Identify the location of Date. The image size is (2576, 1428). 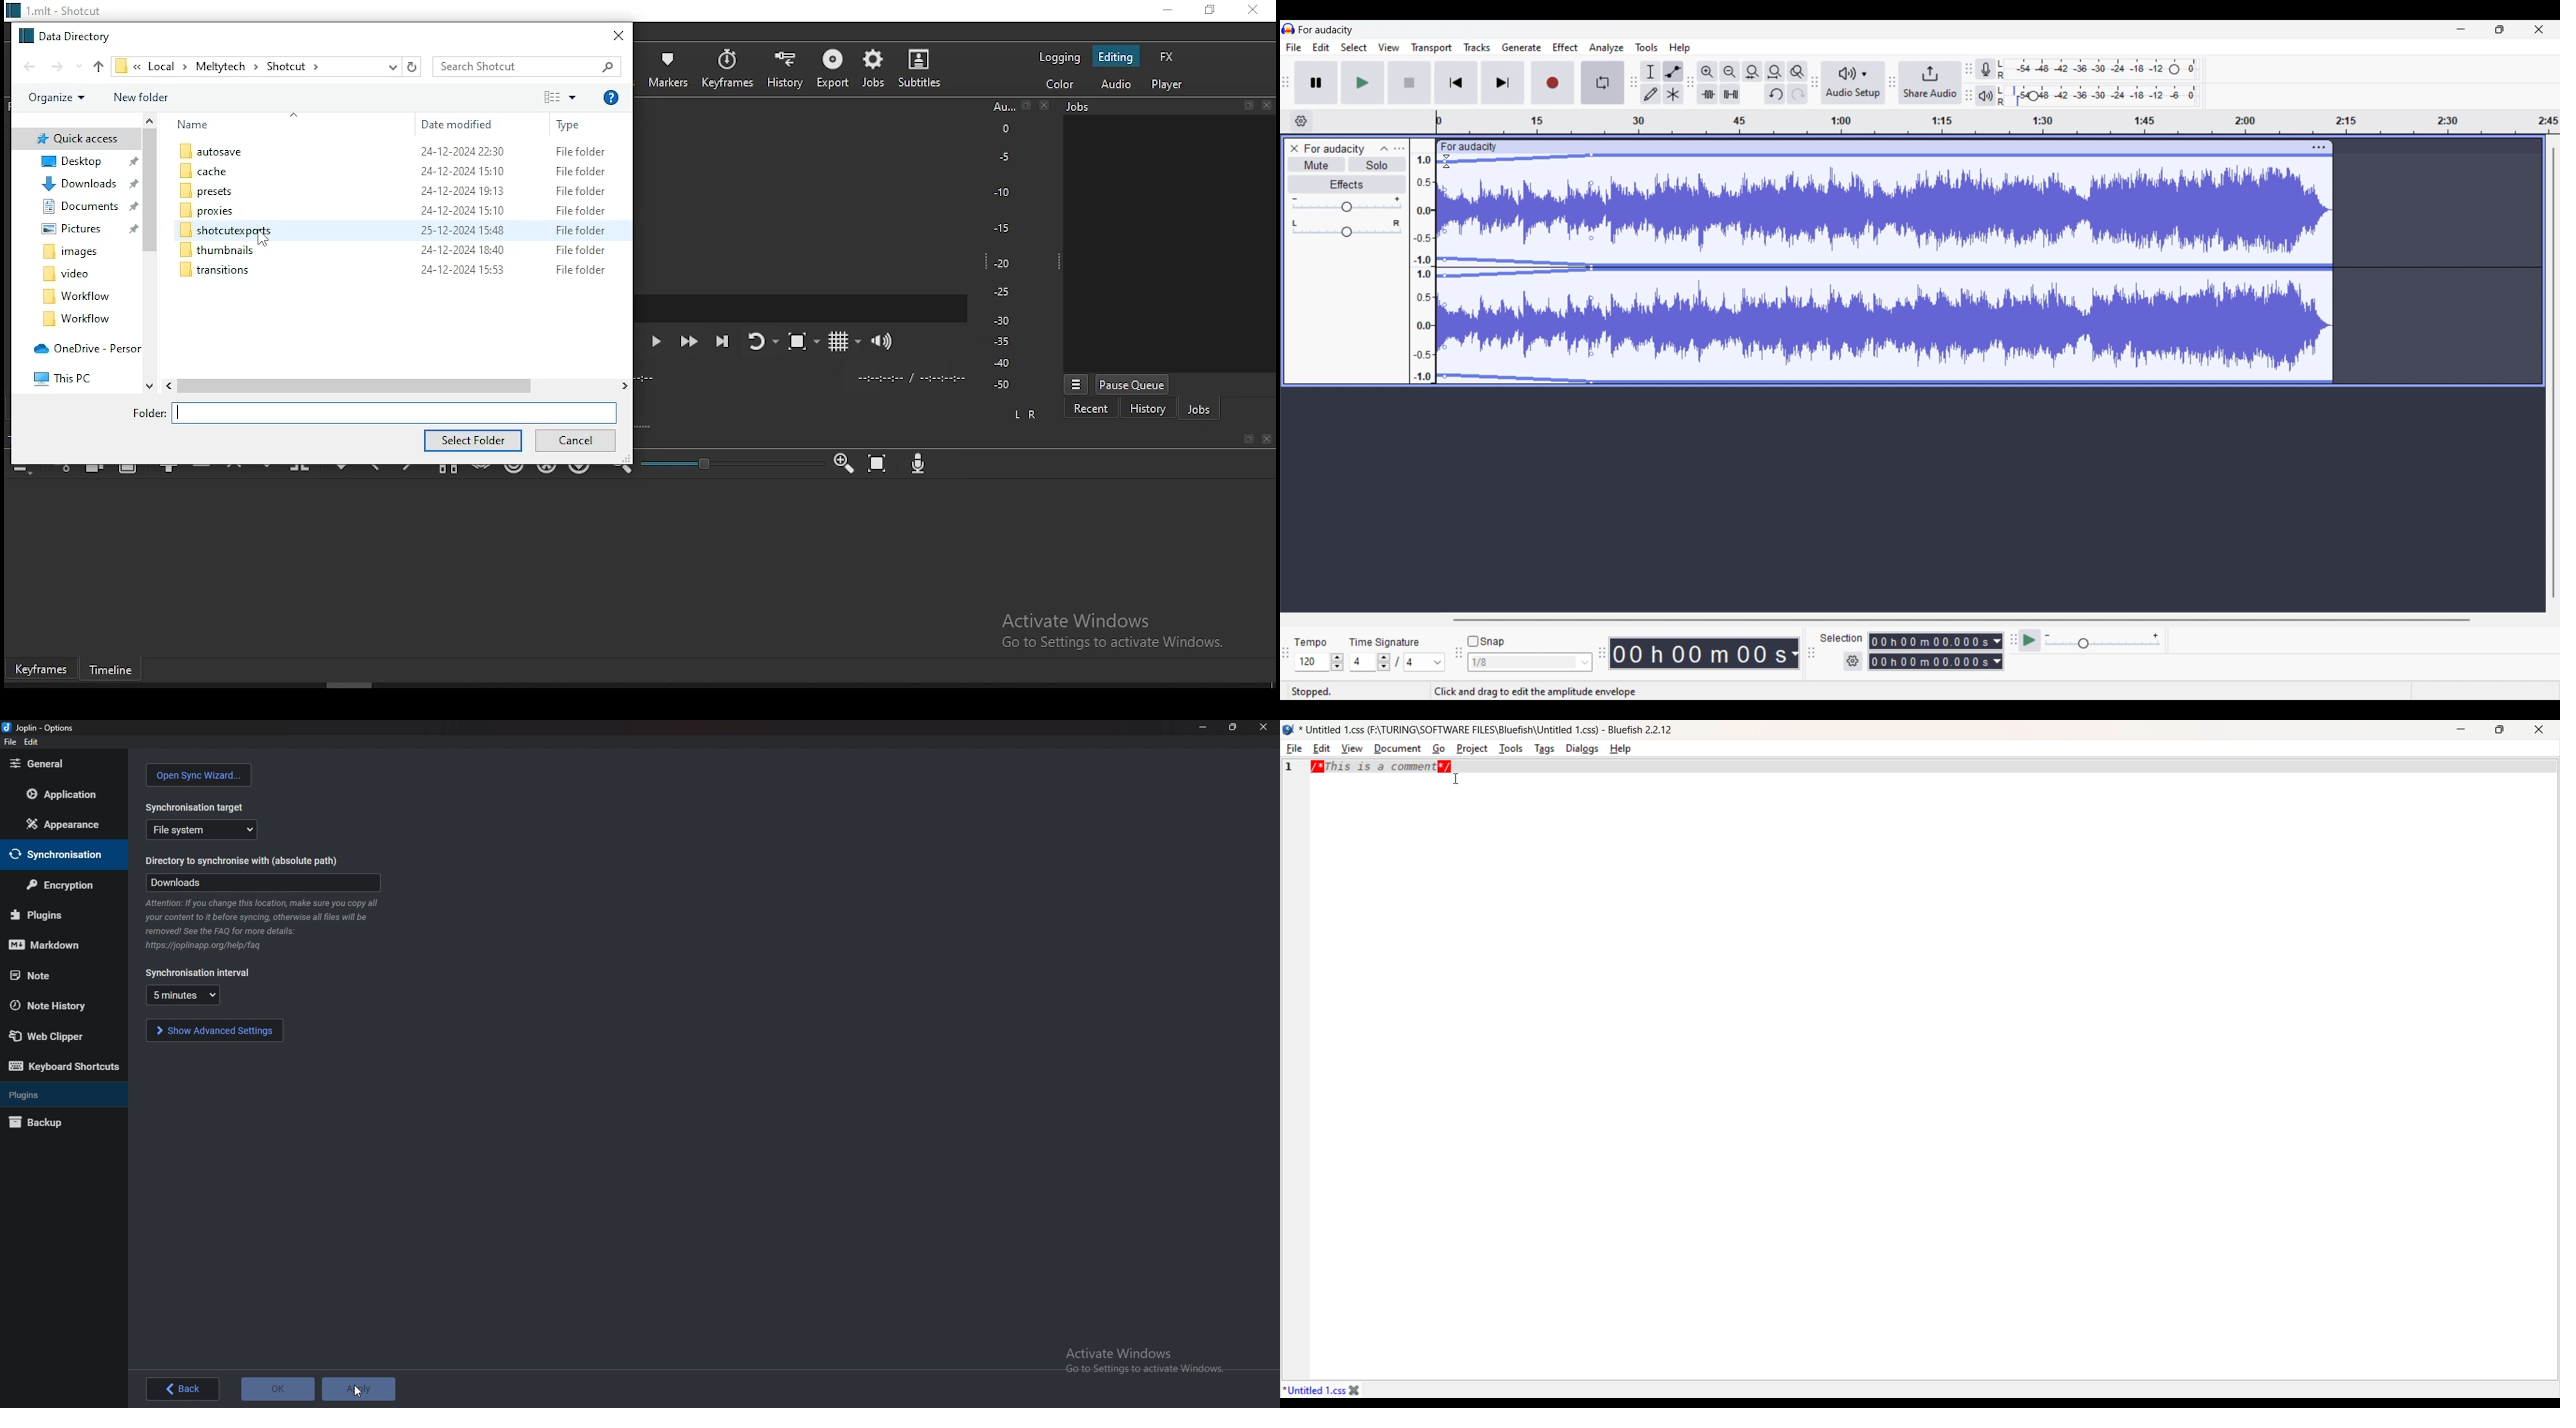
(463, 212).